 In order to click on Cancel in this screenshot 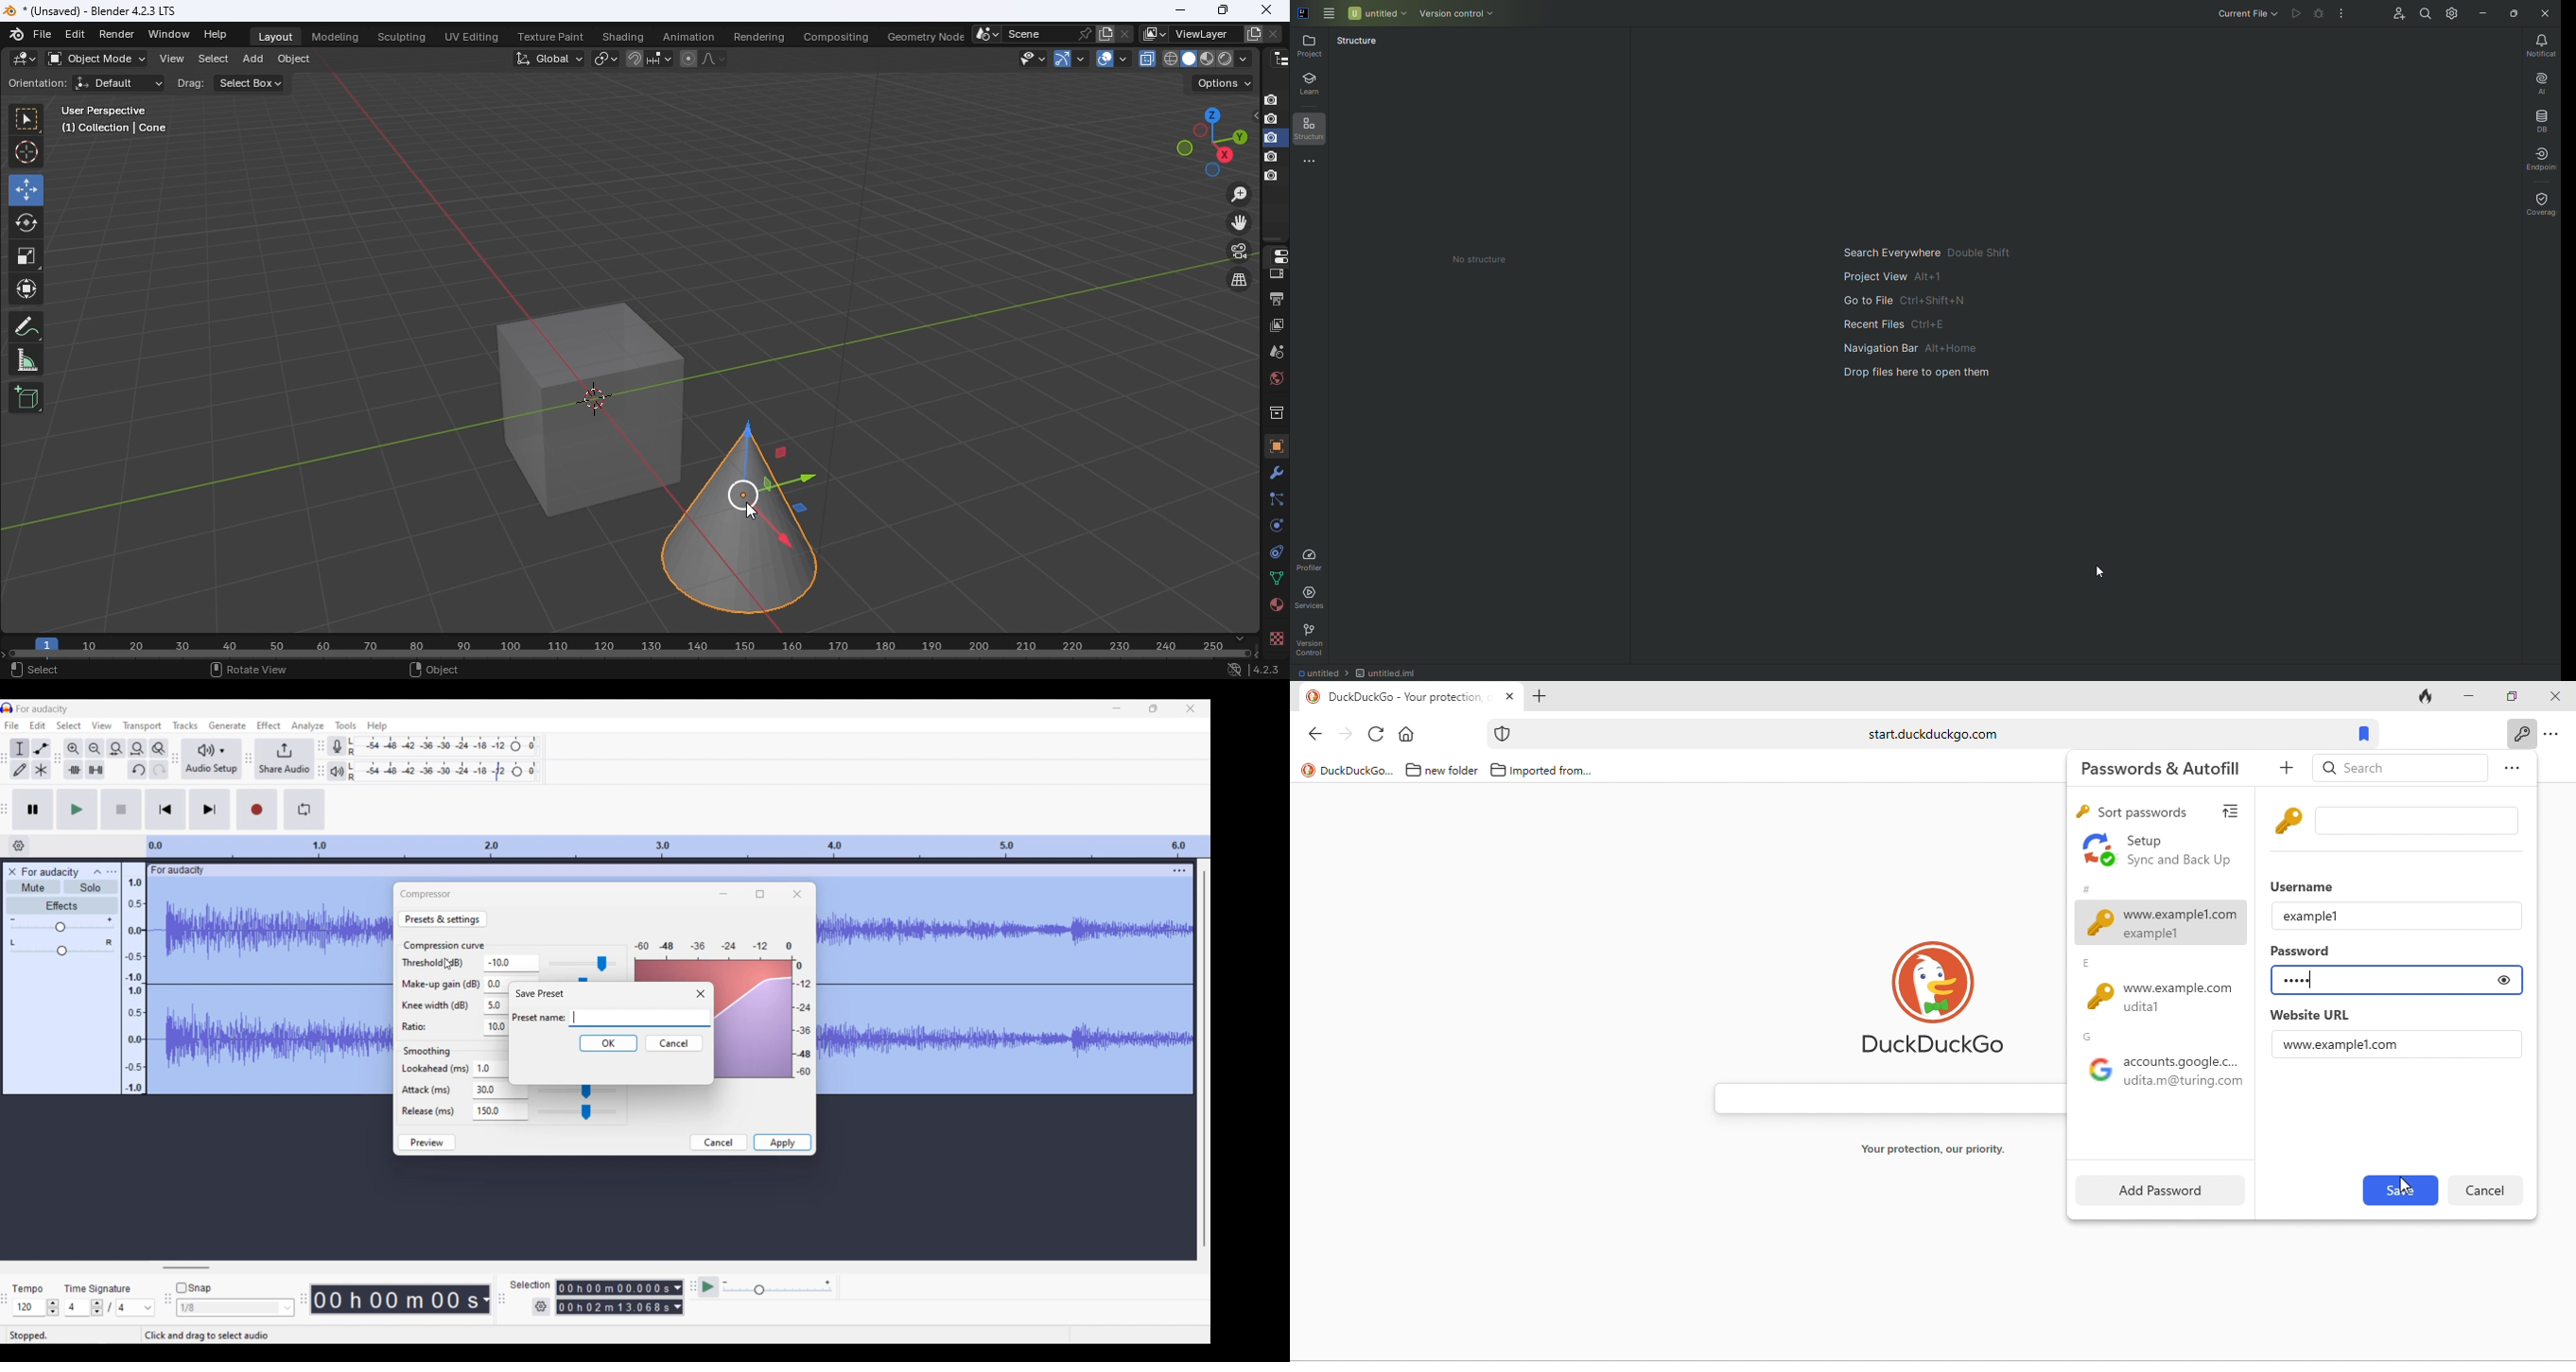, I will do `click(719, 1143)`.